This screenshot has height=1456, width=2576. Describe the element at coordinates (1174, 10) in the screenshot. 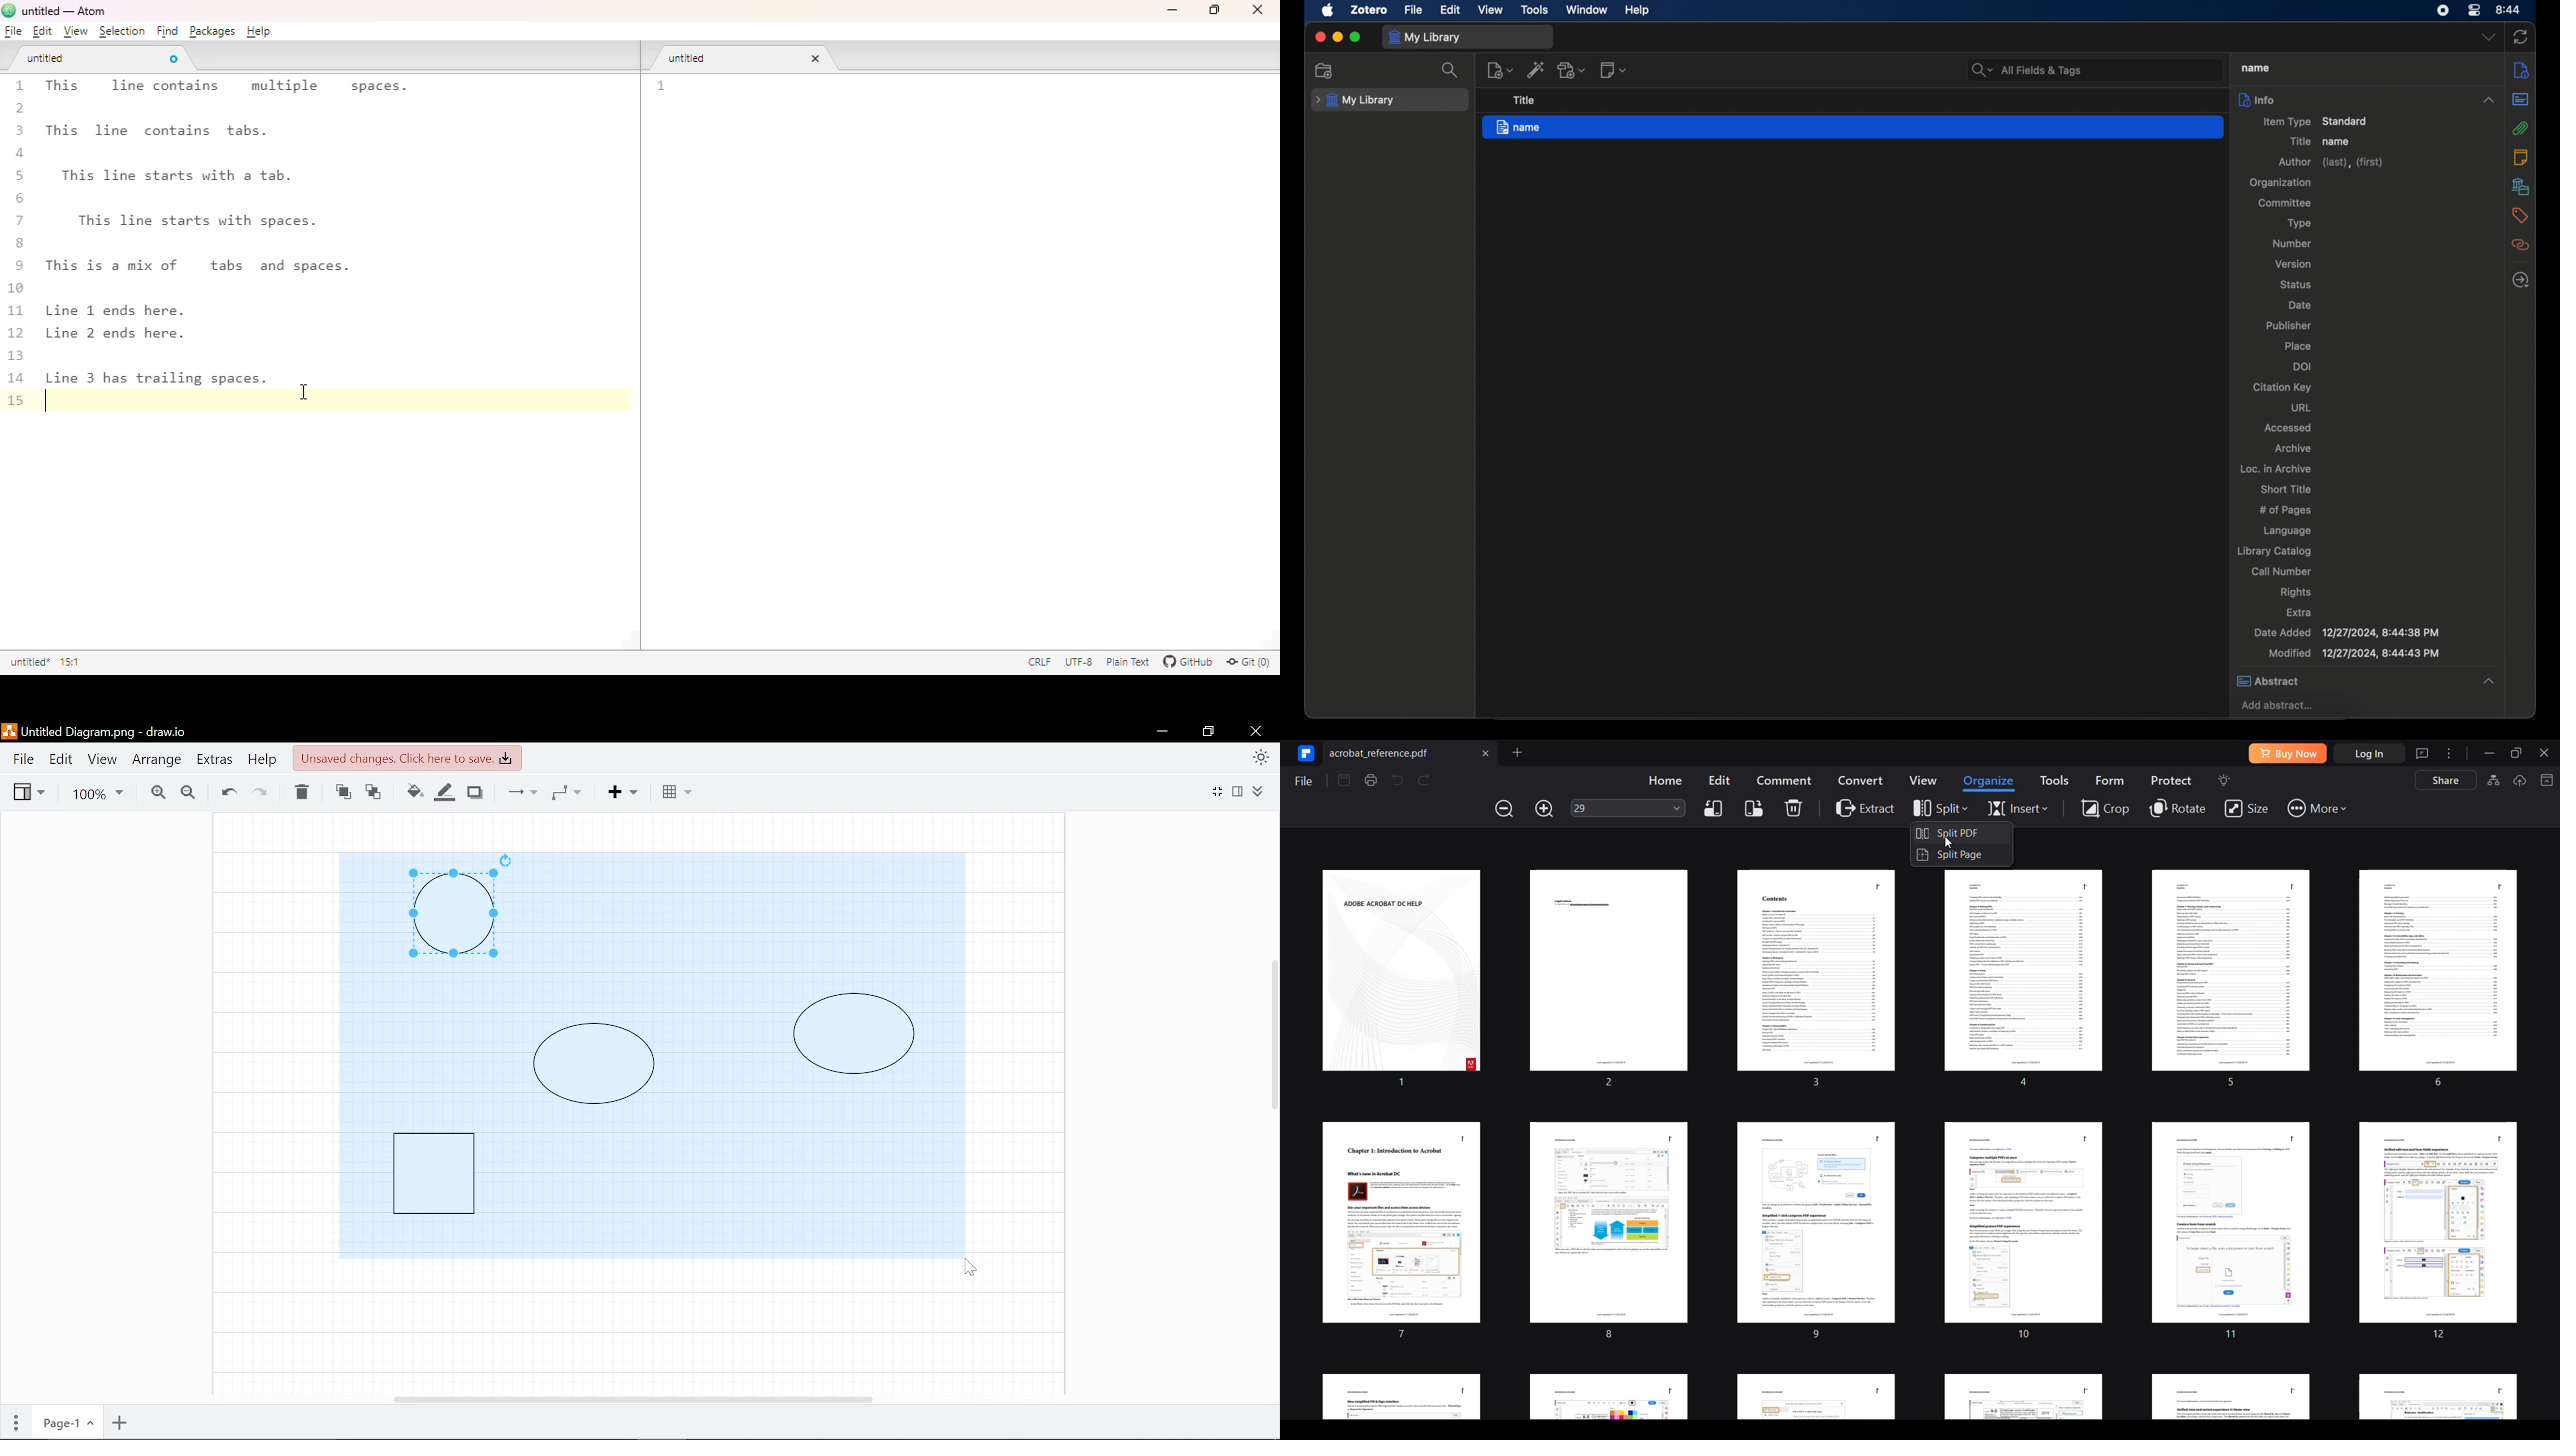

I see `minimize` at that location.